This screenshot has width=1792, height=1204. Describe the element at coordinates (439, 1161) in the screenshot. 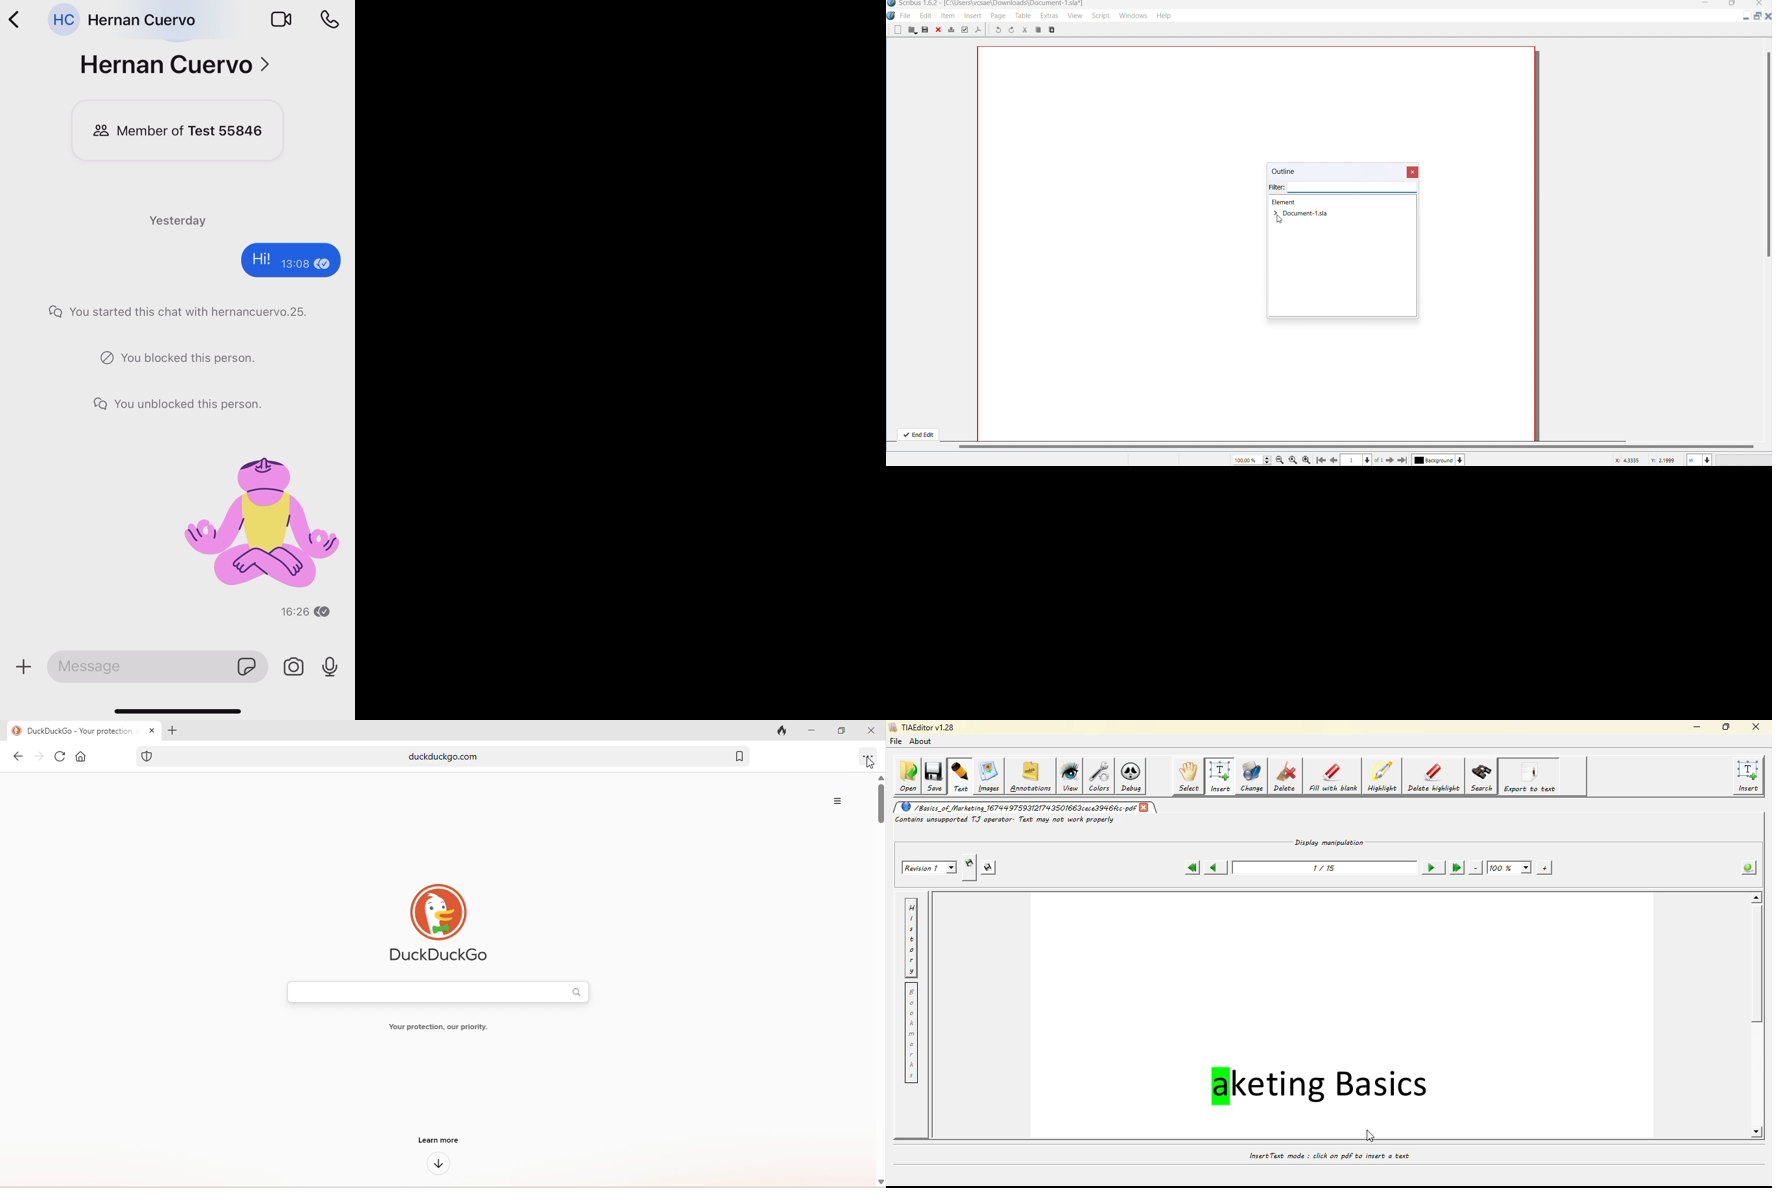

I see `down arrow` at that location.